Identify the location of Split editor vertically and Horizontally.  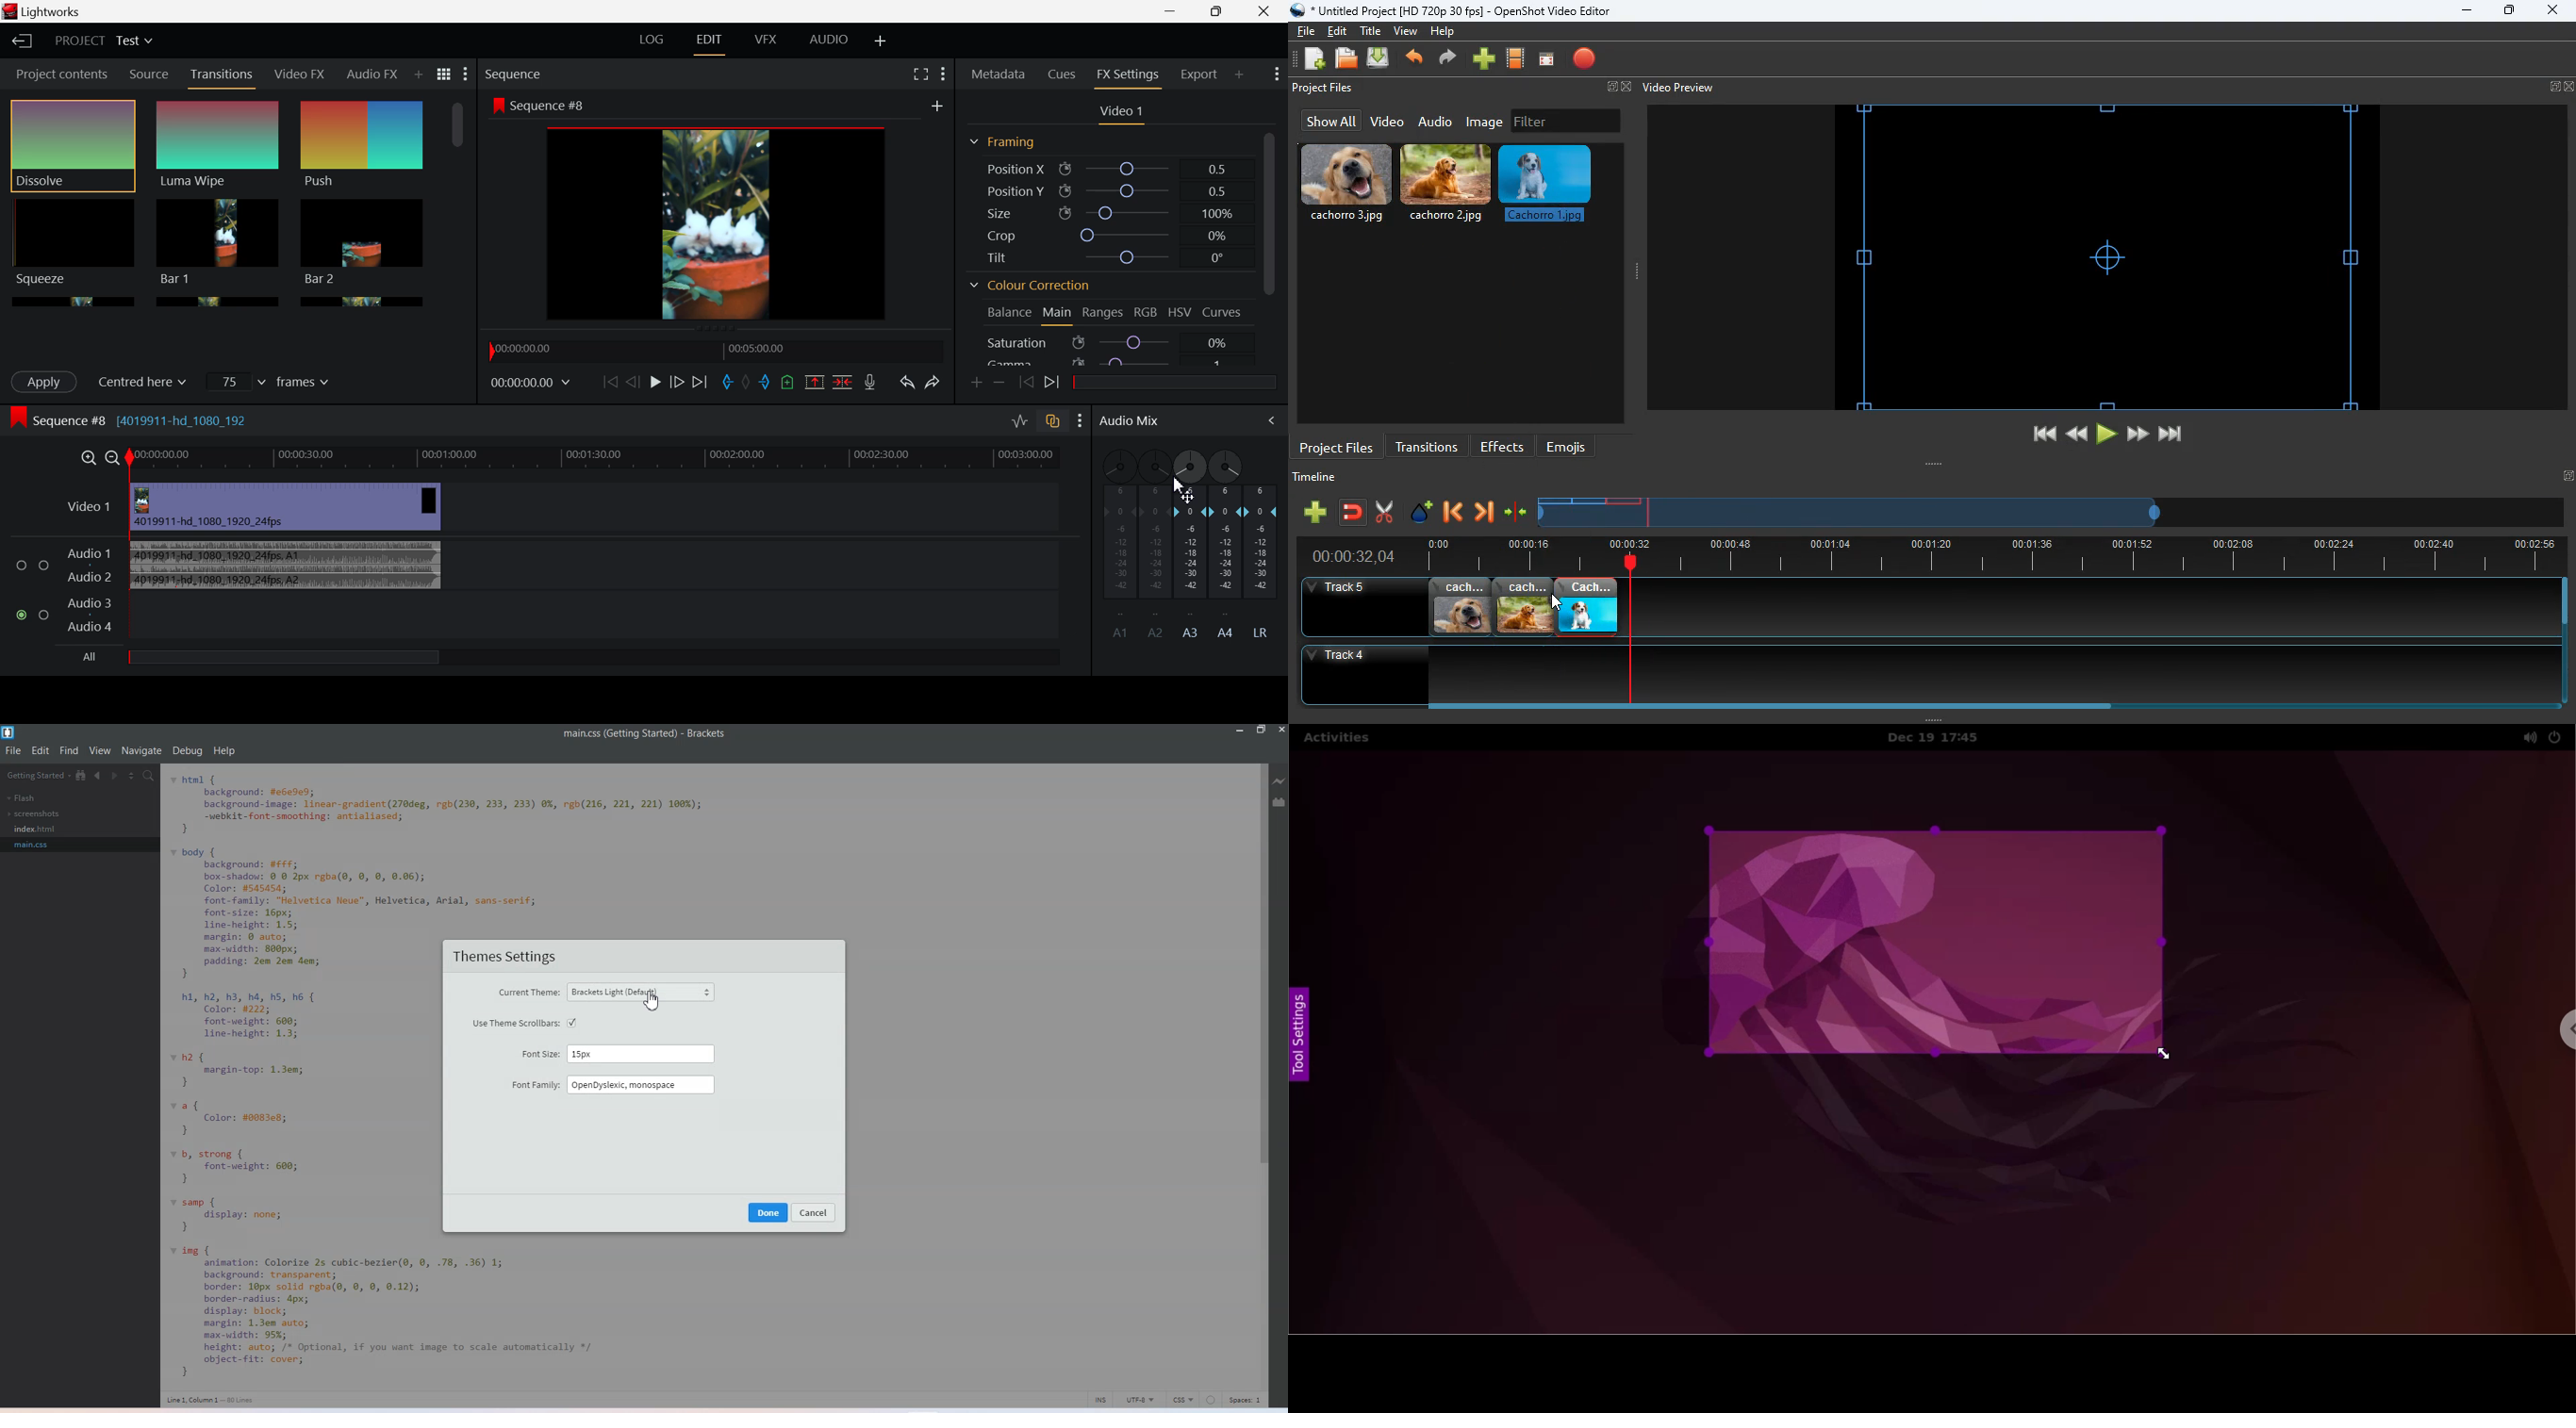
(133, 776).